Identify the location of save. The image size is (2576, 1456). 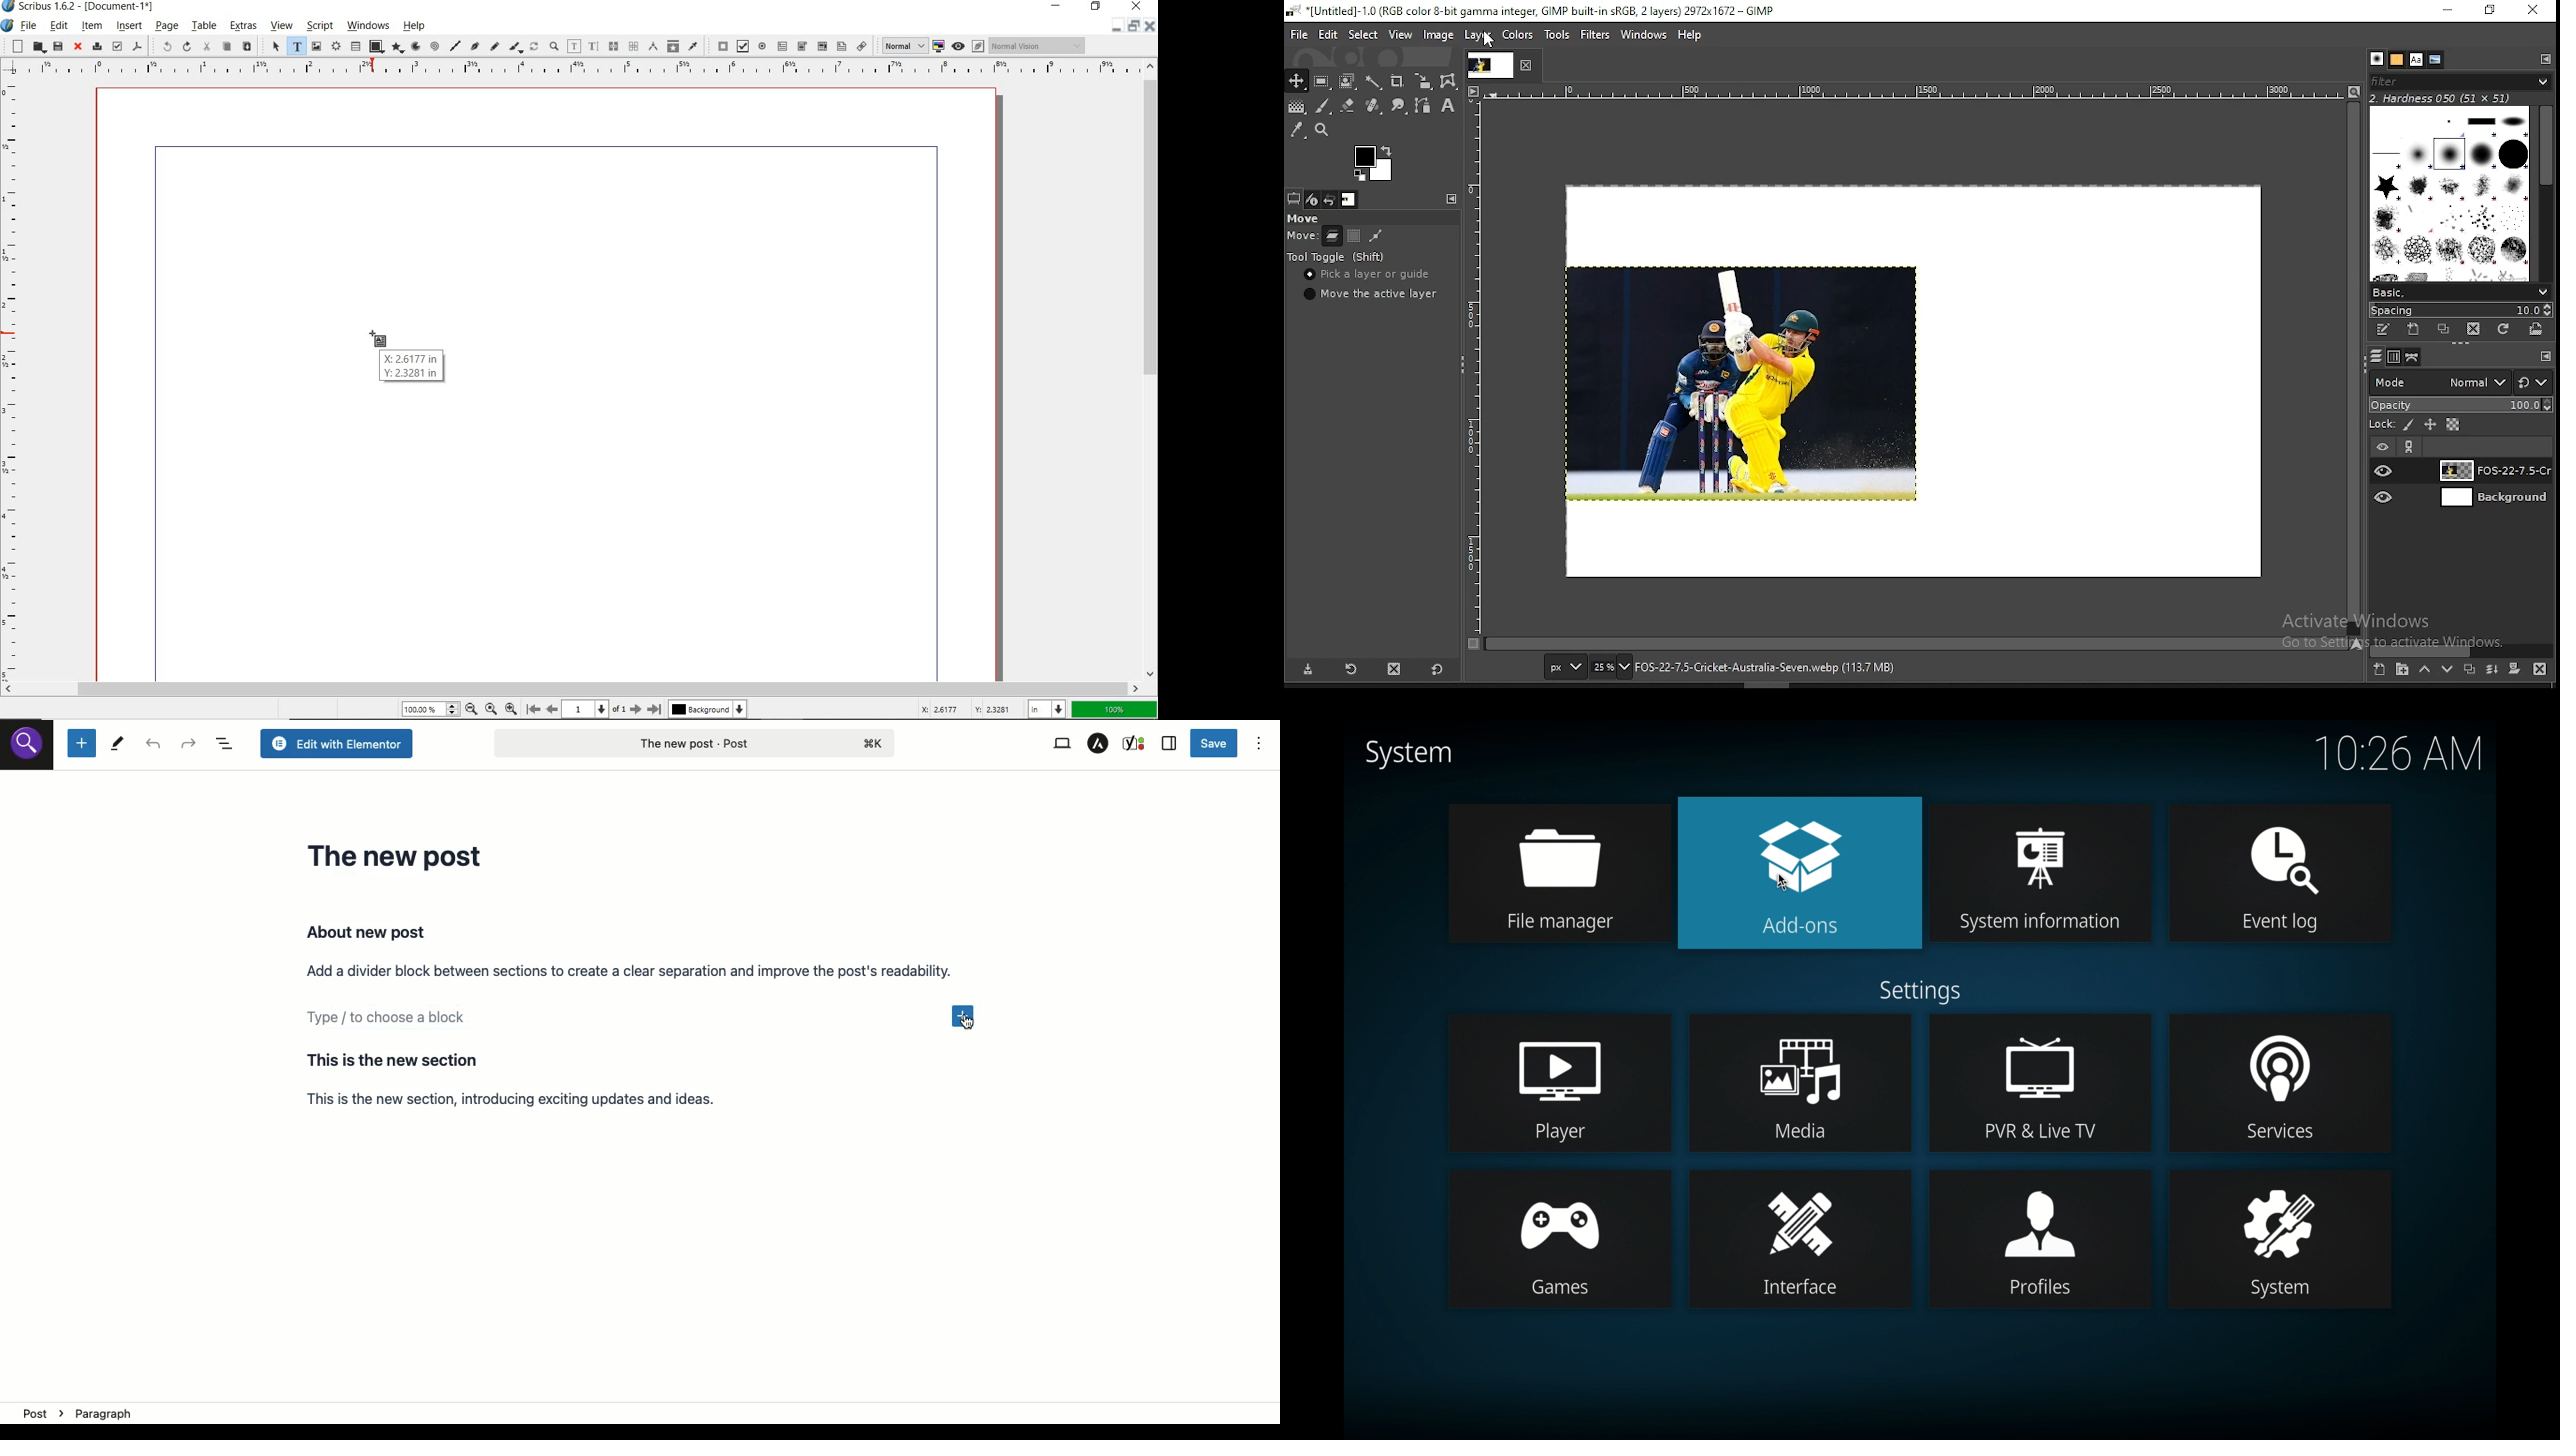
(57, 46).